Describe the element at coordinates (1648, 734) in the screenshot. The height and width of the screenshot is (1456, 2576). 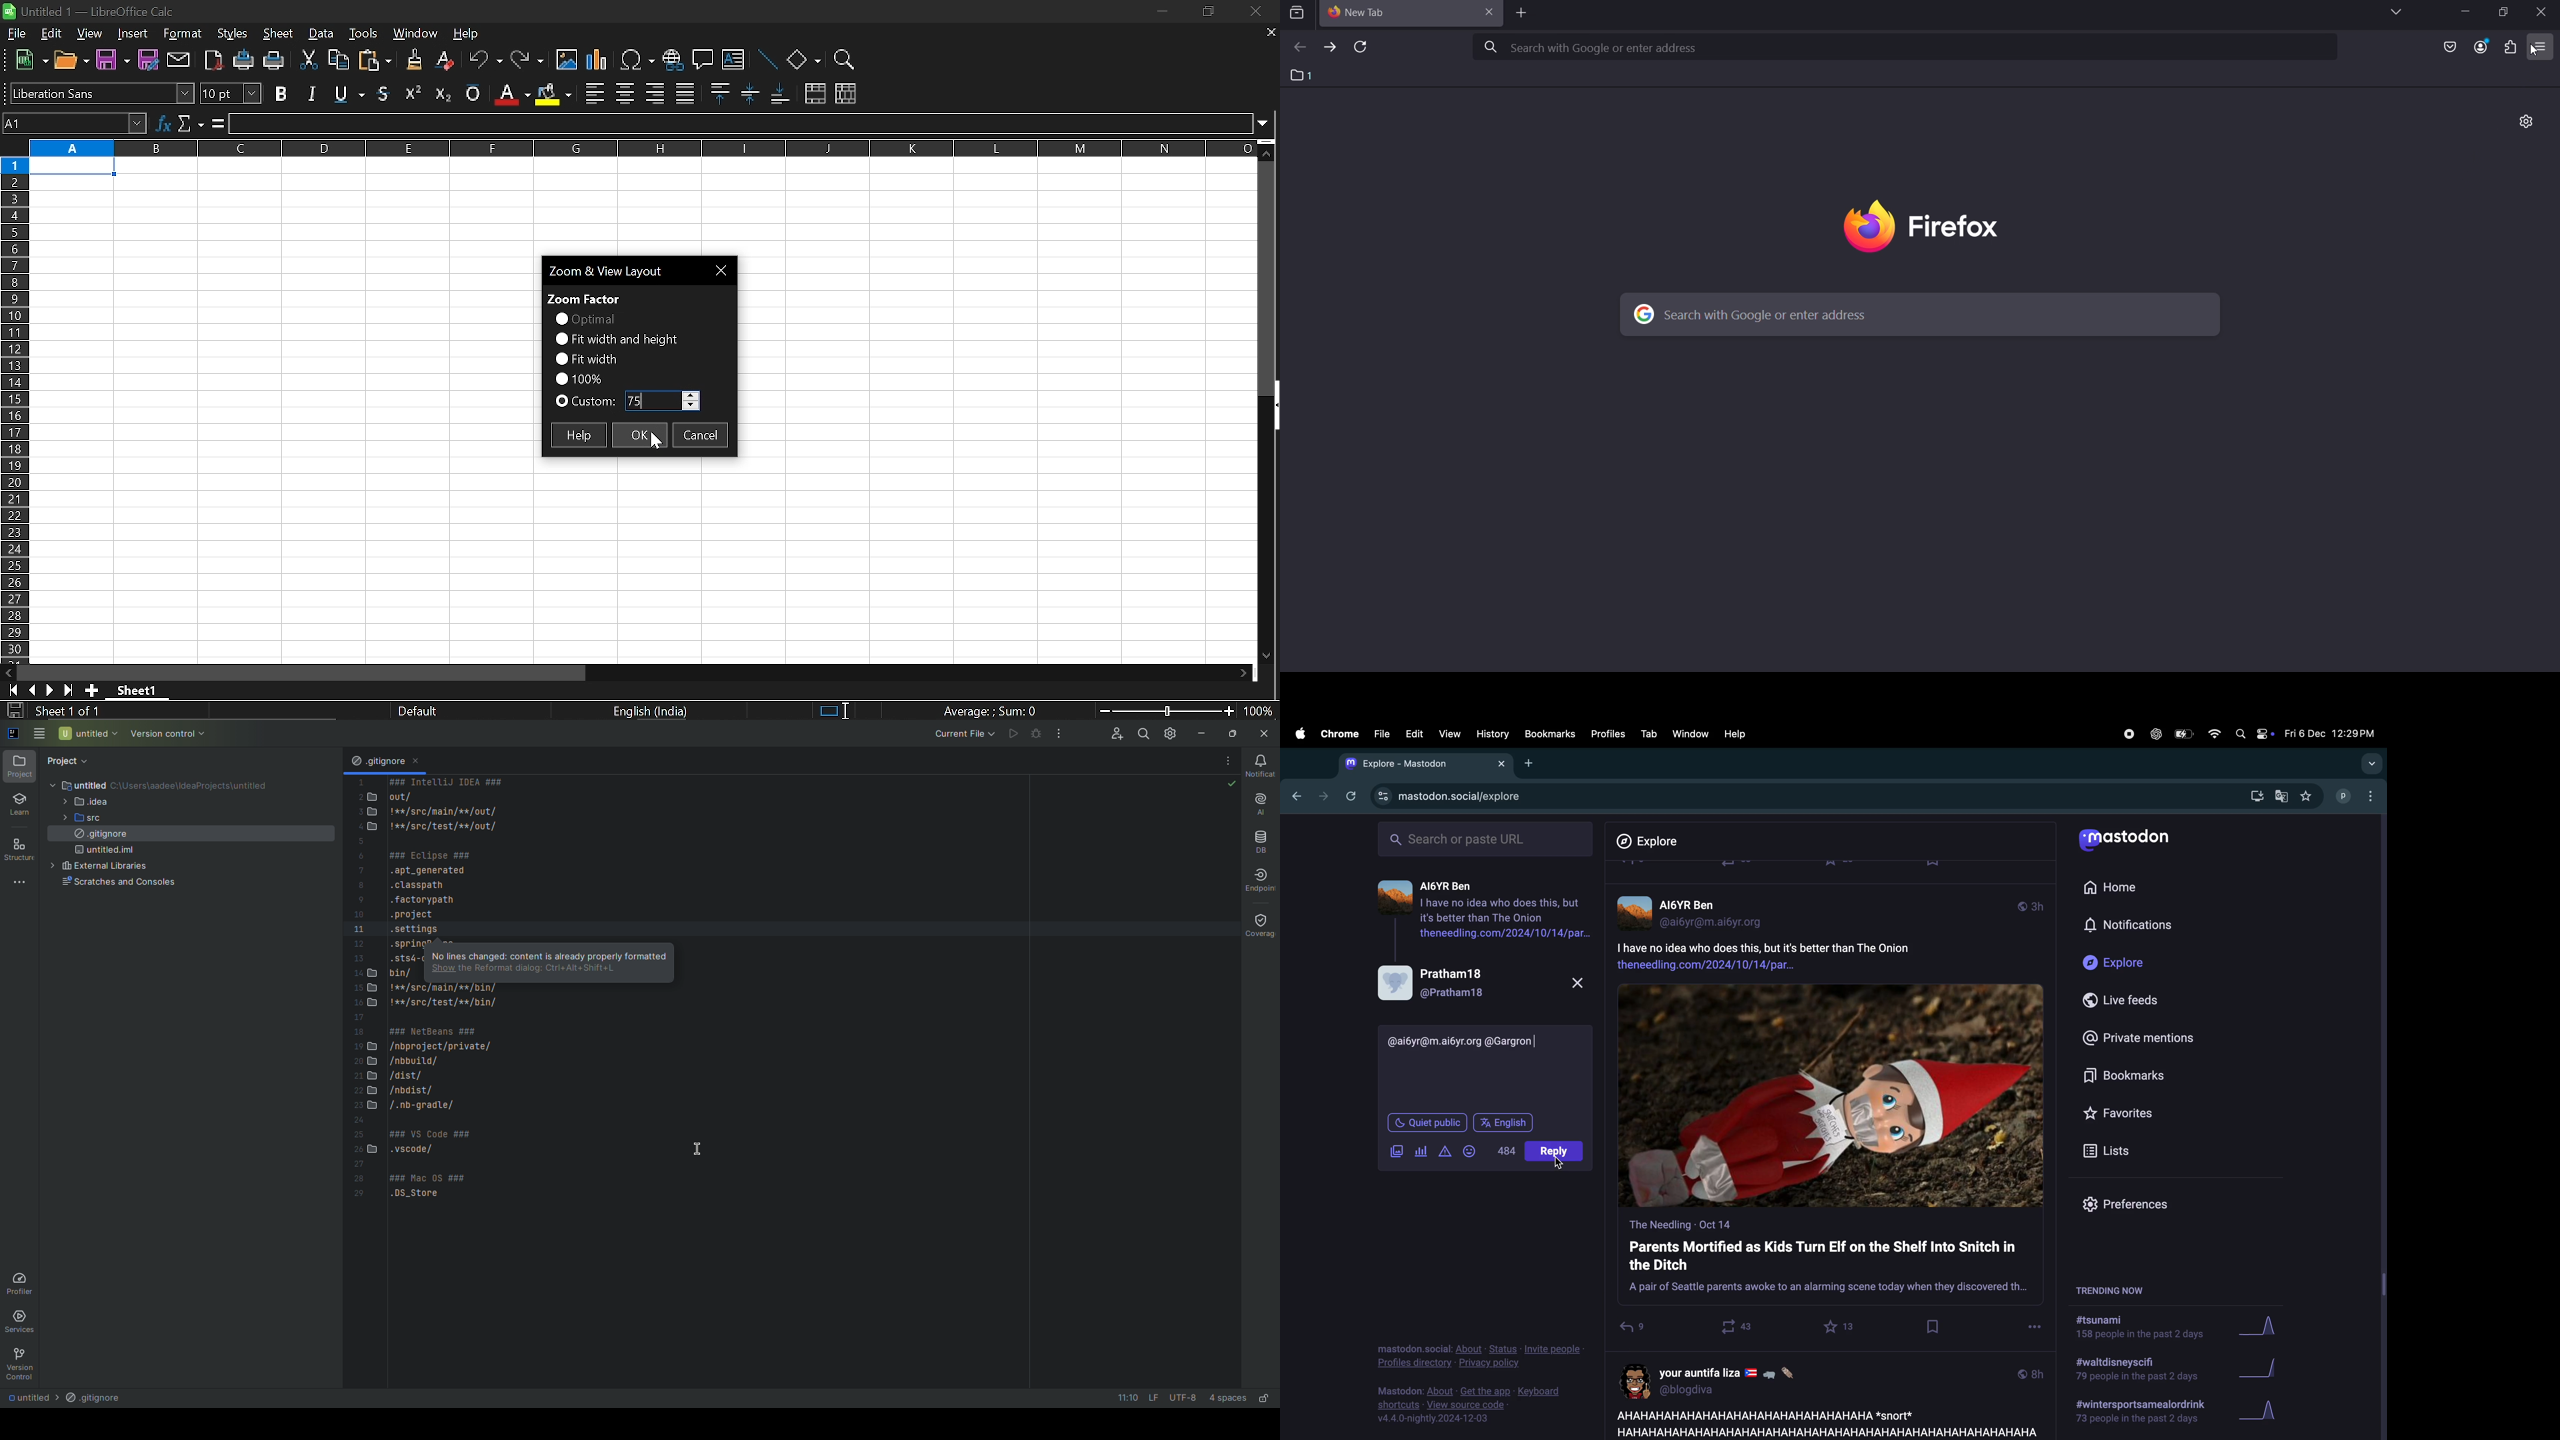
I see `tab` at that location.